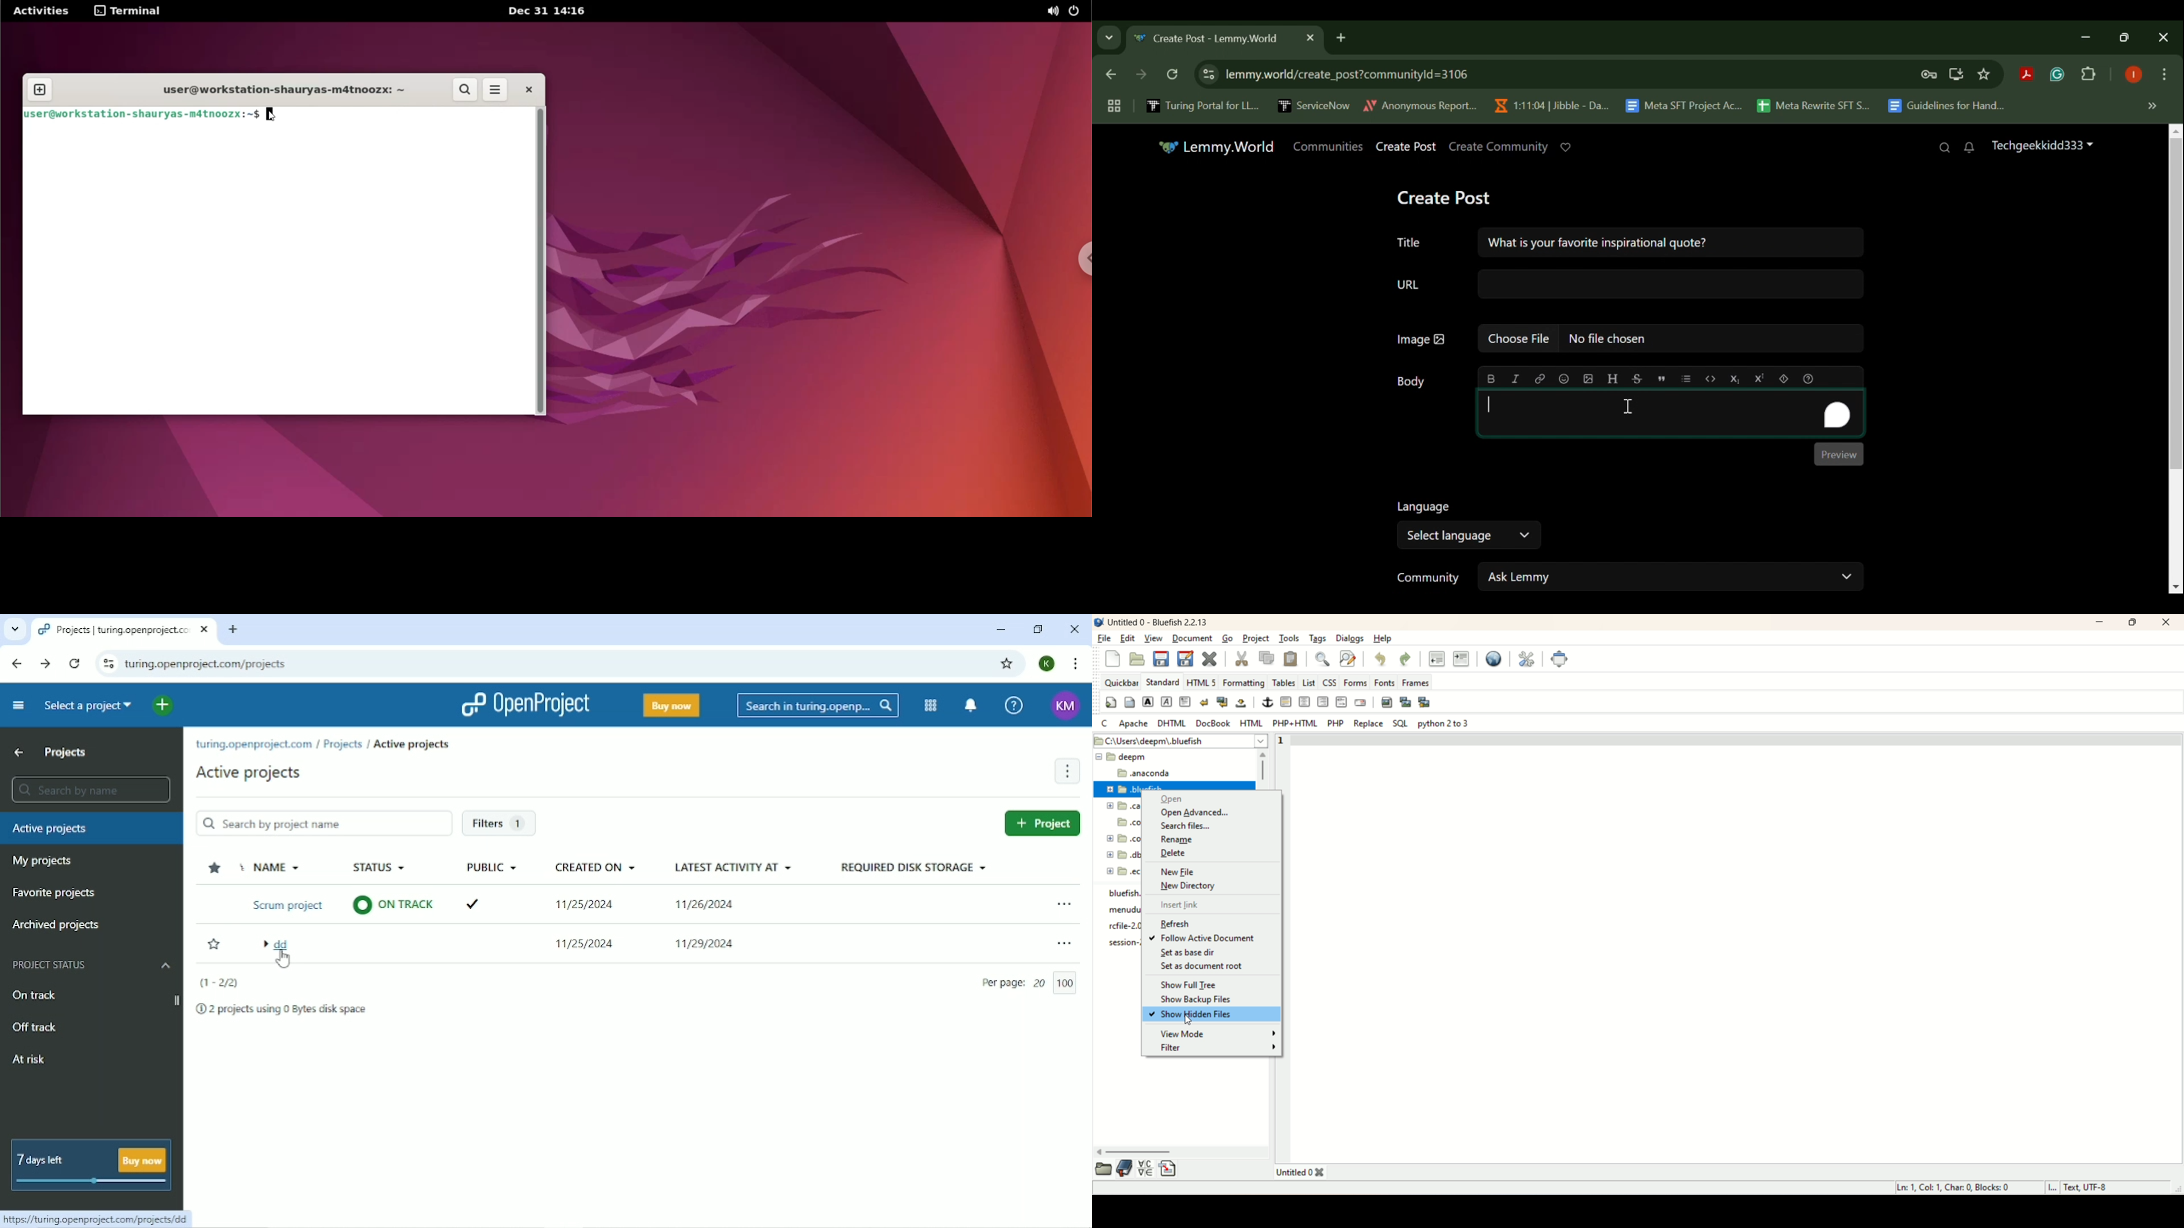  I want to click on python 2 to 3, so click(1443, 723).